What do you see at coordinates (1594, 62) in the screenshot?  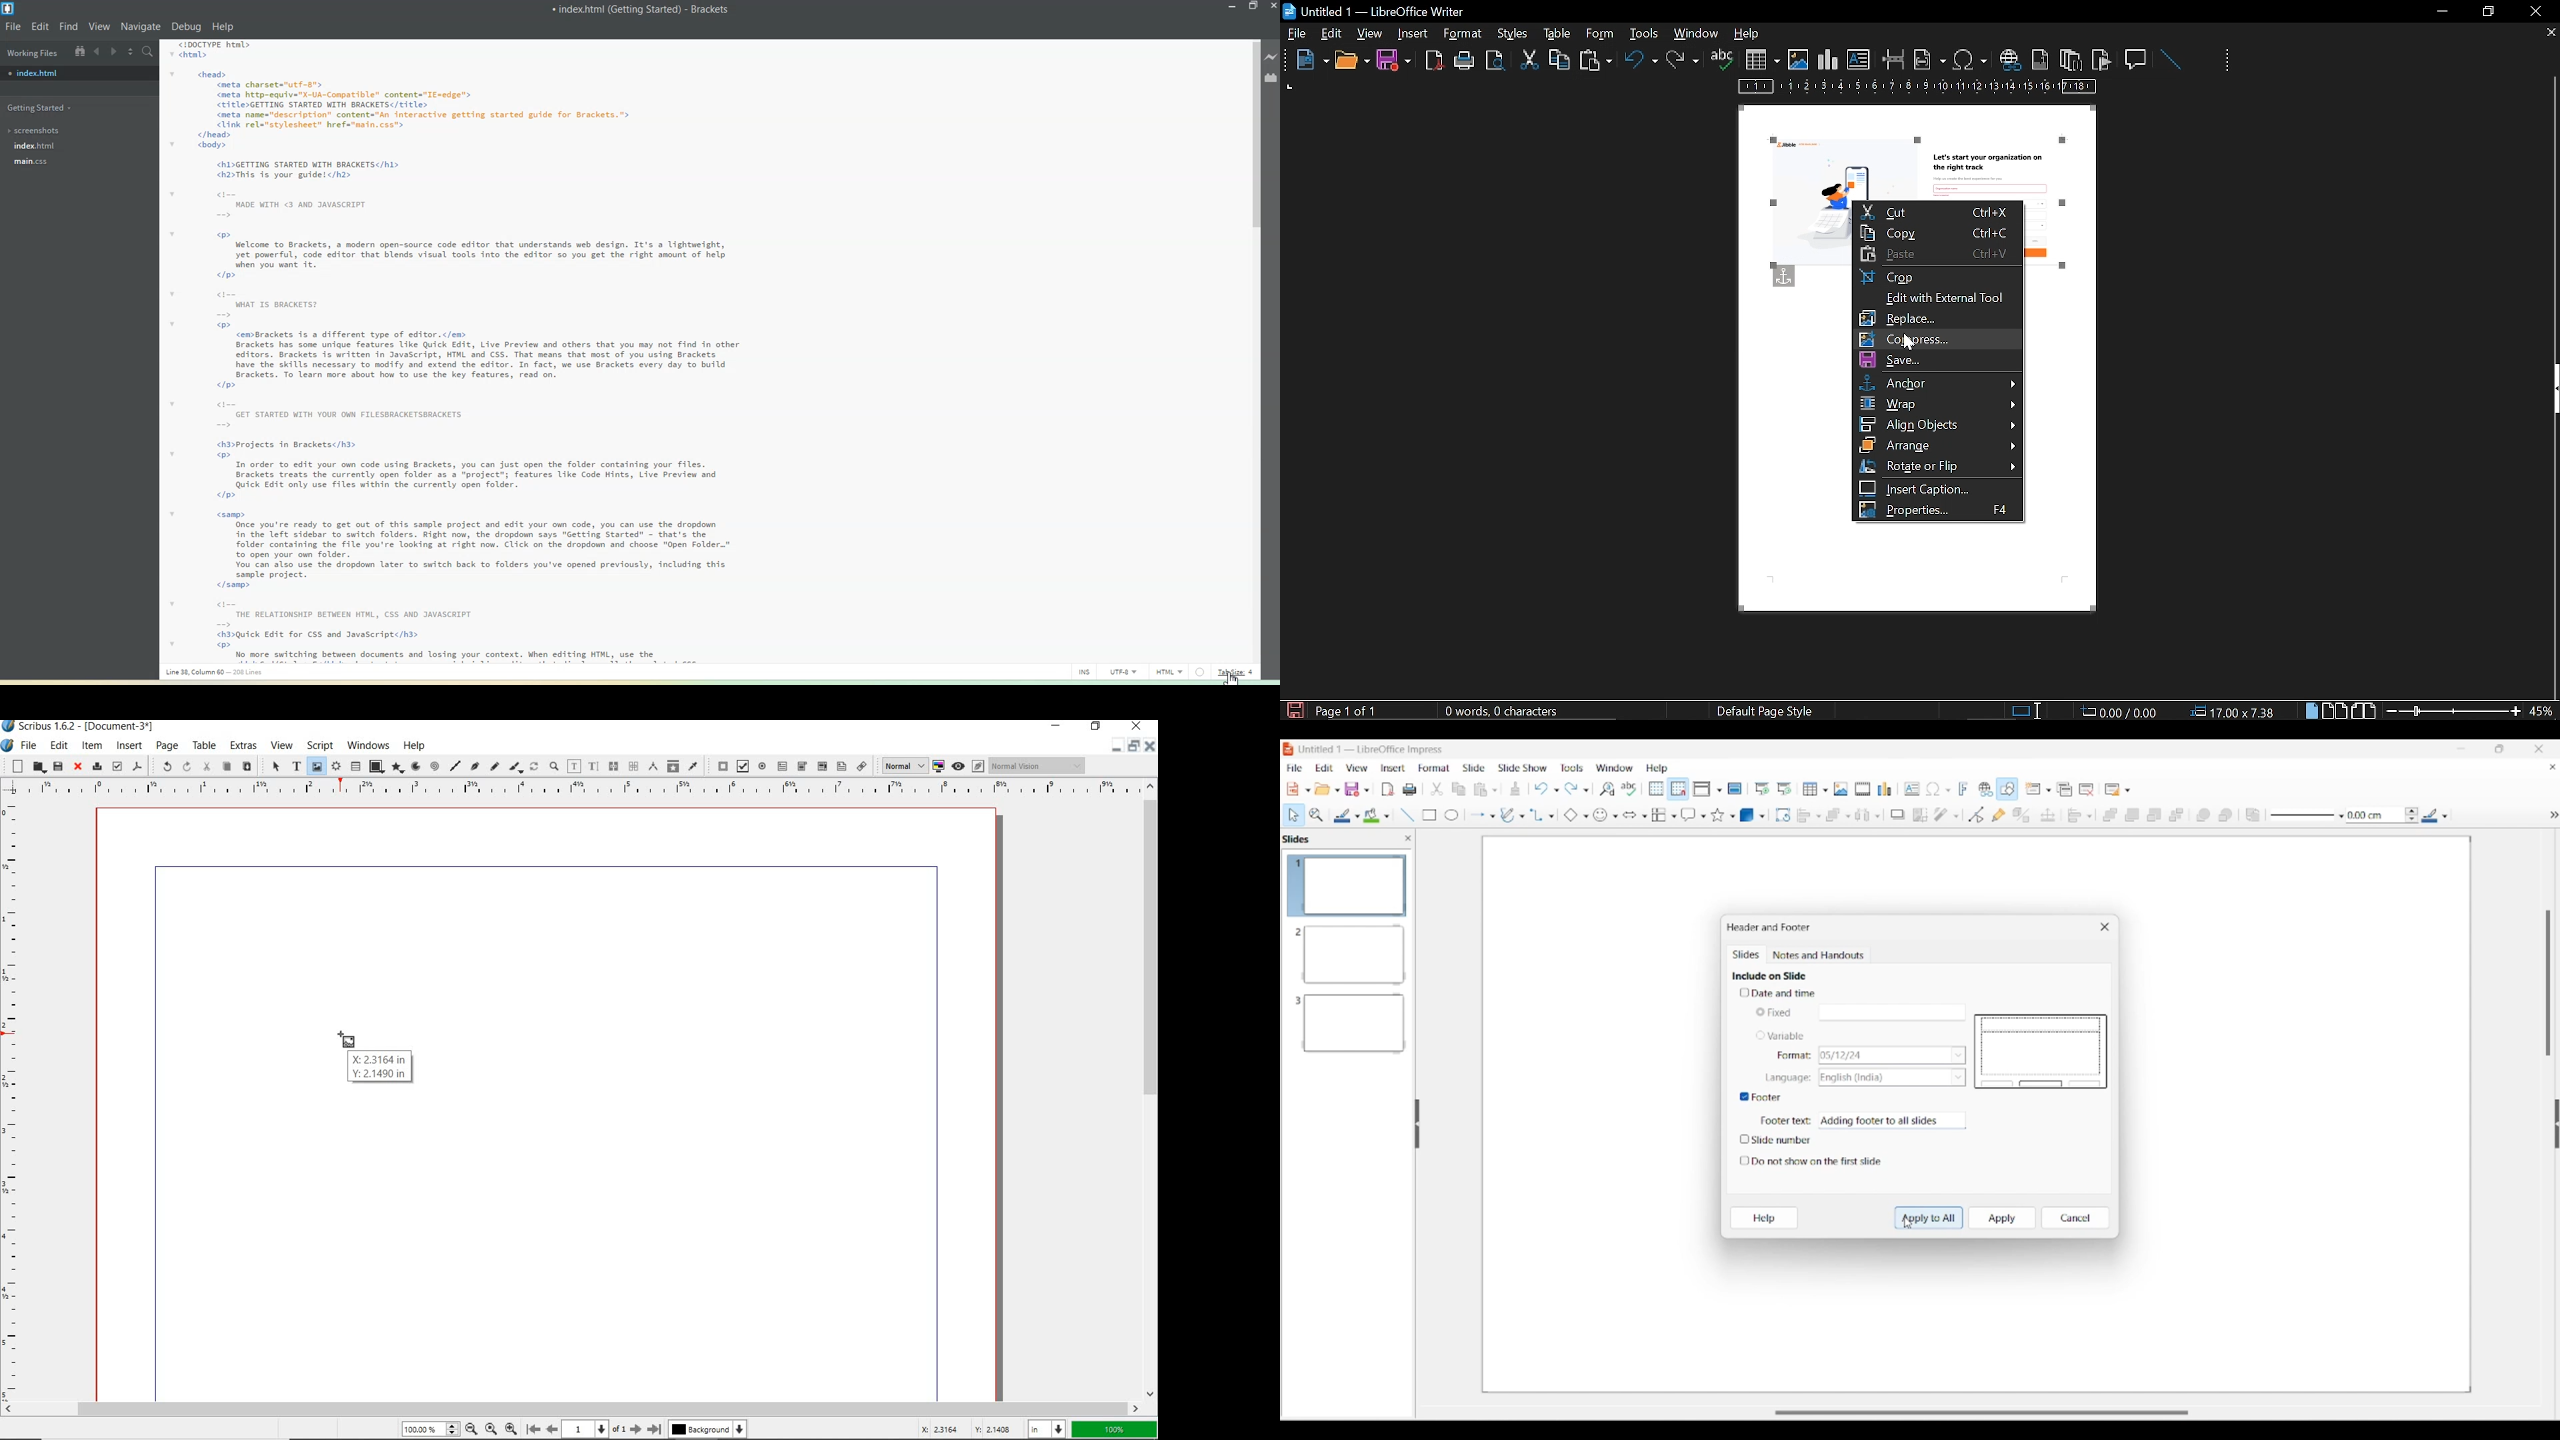 I see `paste` at bounding box center [1594, 62].